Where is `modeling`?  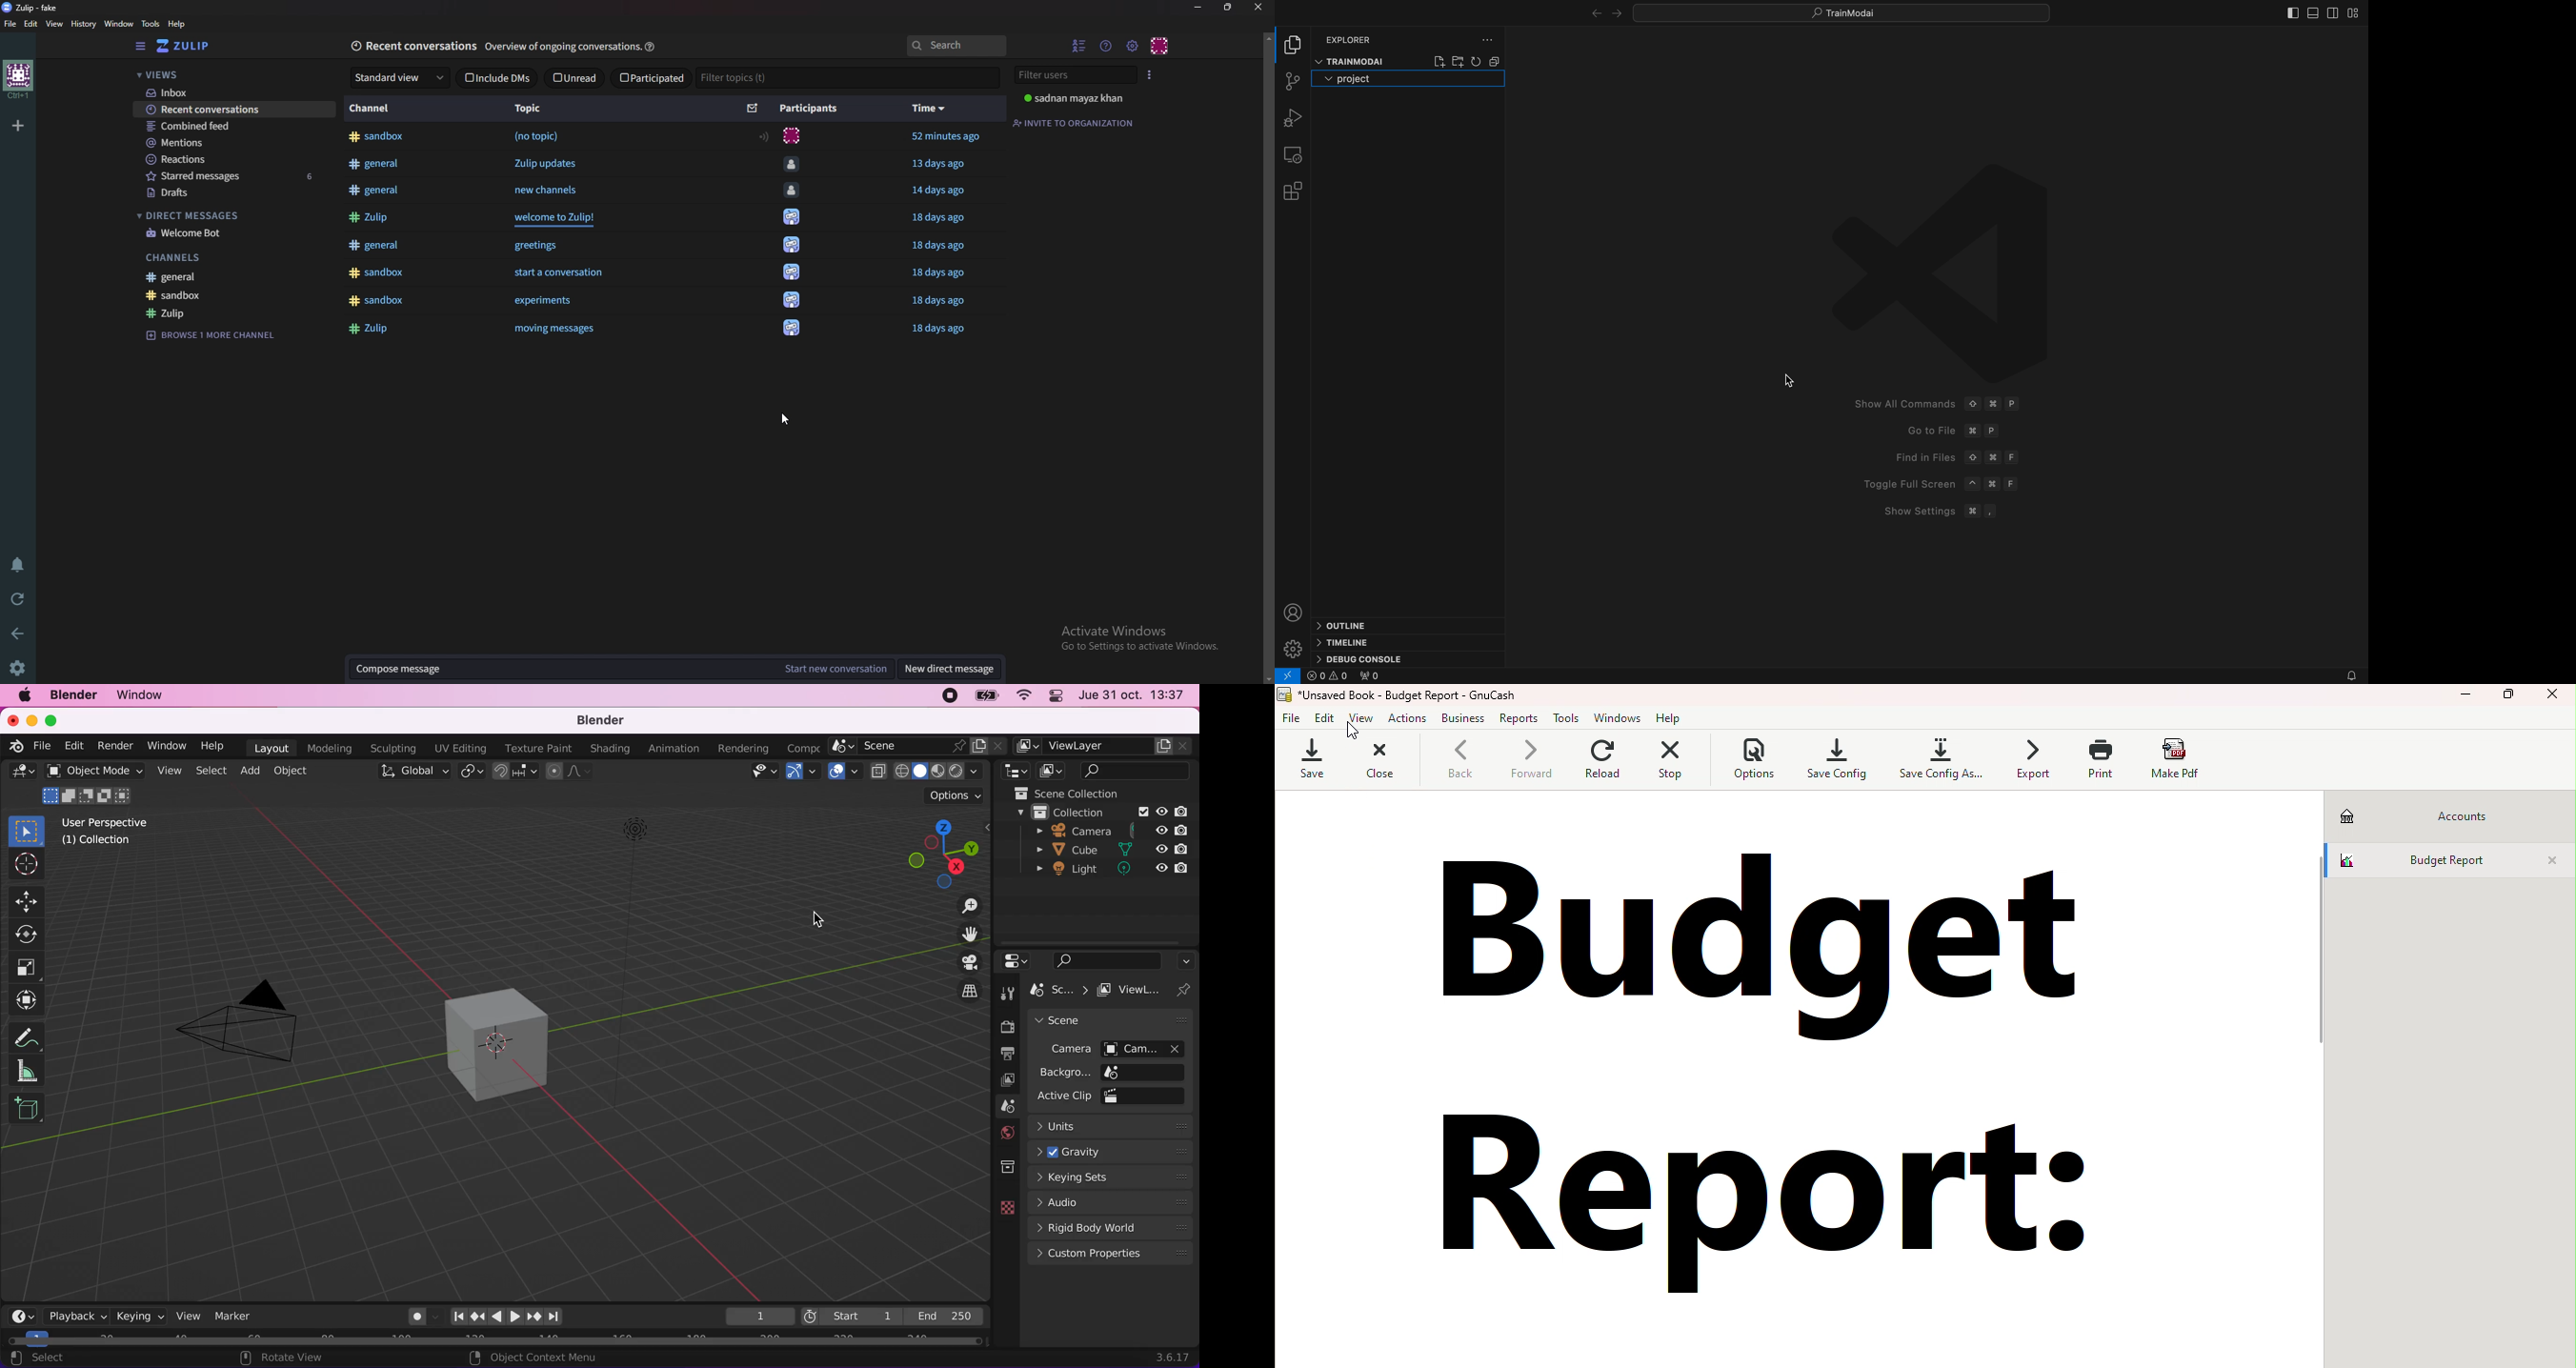
modeling is located at coordinates (331, 748).